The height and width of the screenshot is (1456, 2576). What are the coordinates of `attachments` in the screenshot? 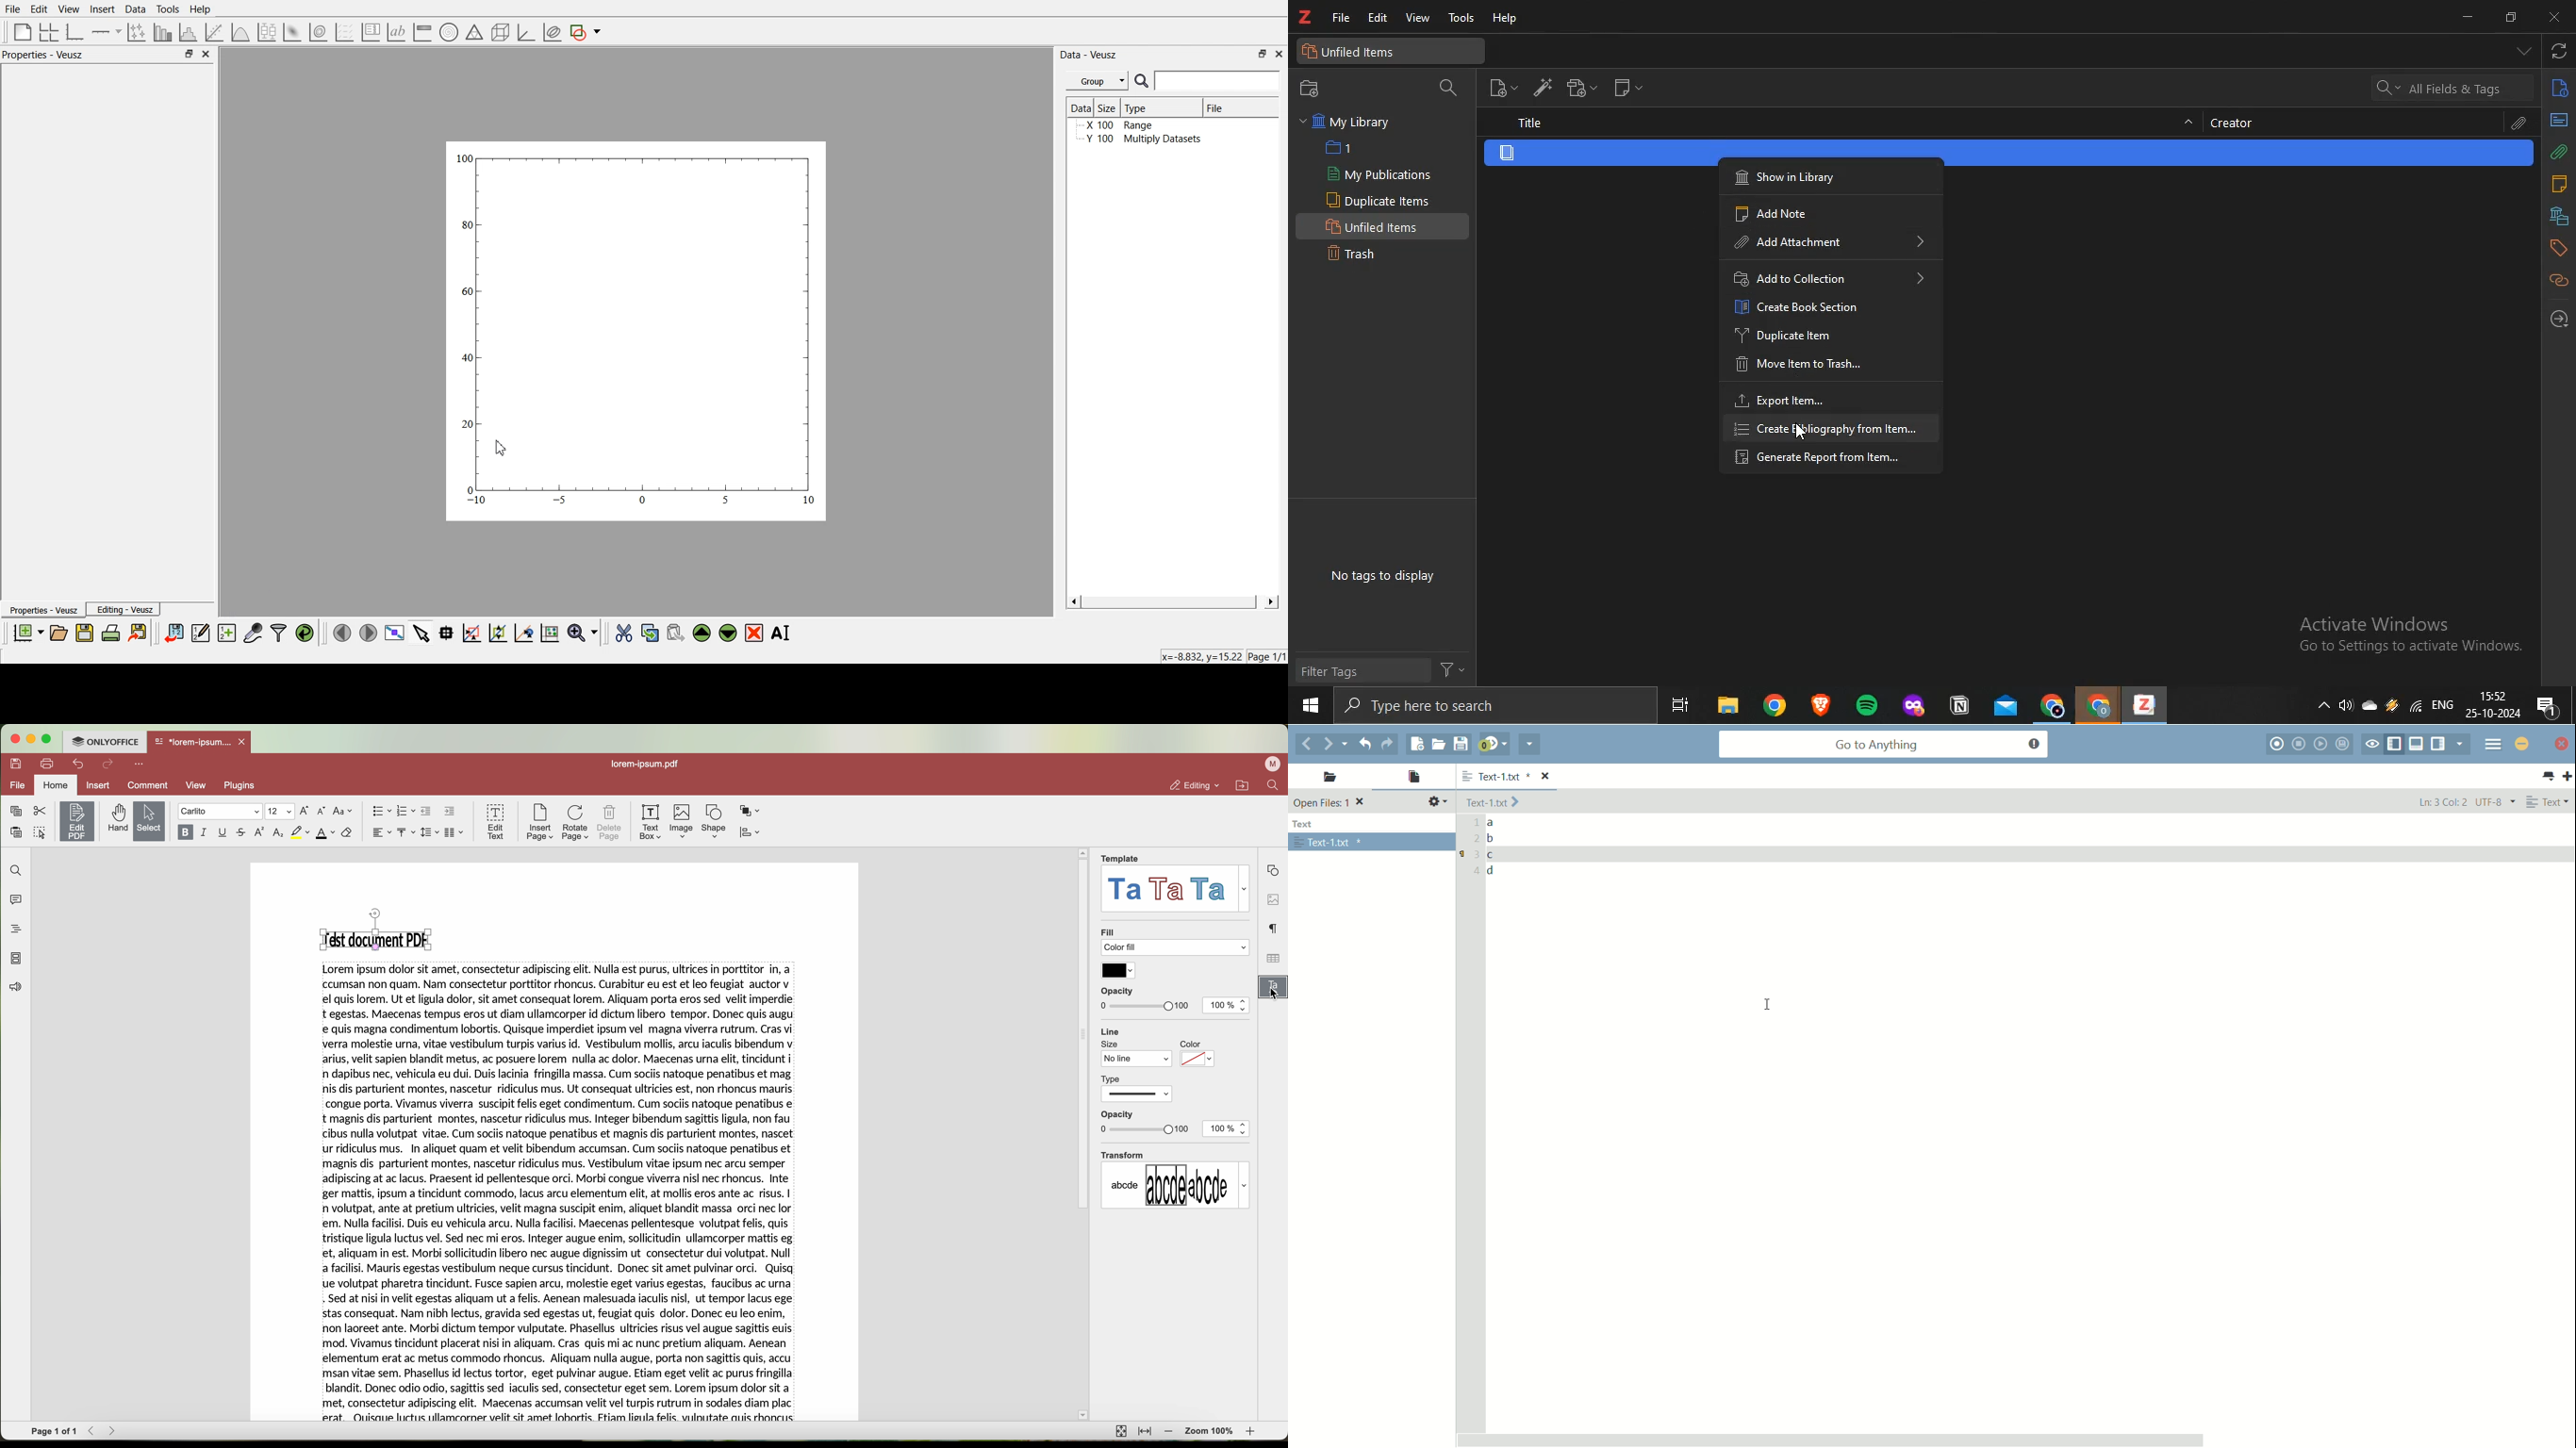 It's located at (2559, 152).